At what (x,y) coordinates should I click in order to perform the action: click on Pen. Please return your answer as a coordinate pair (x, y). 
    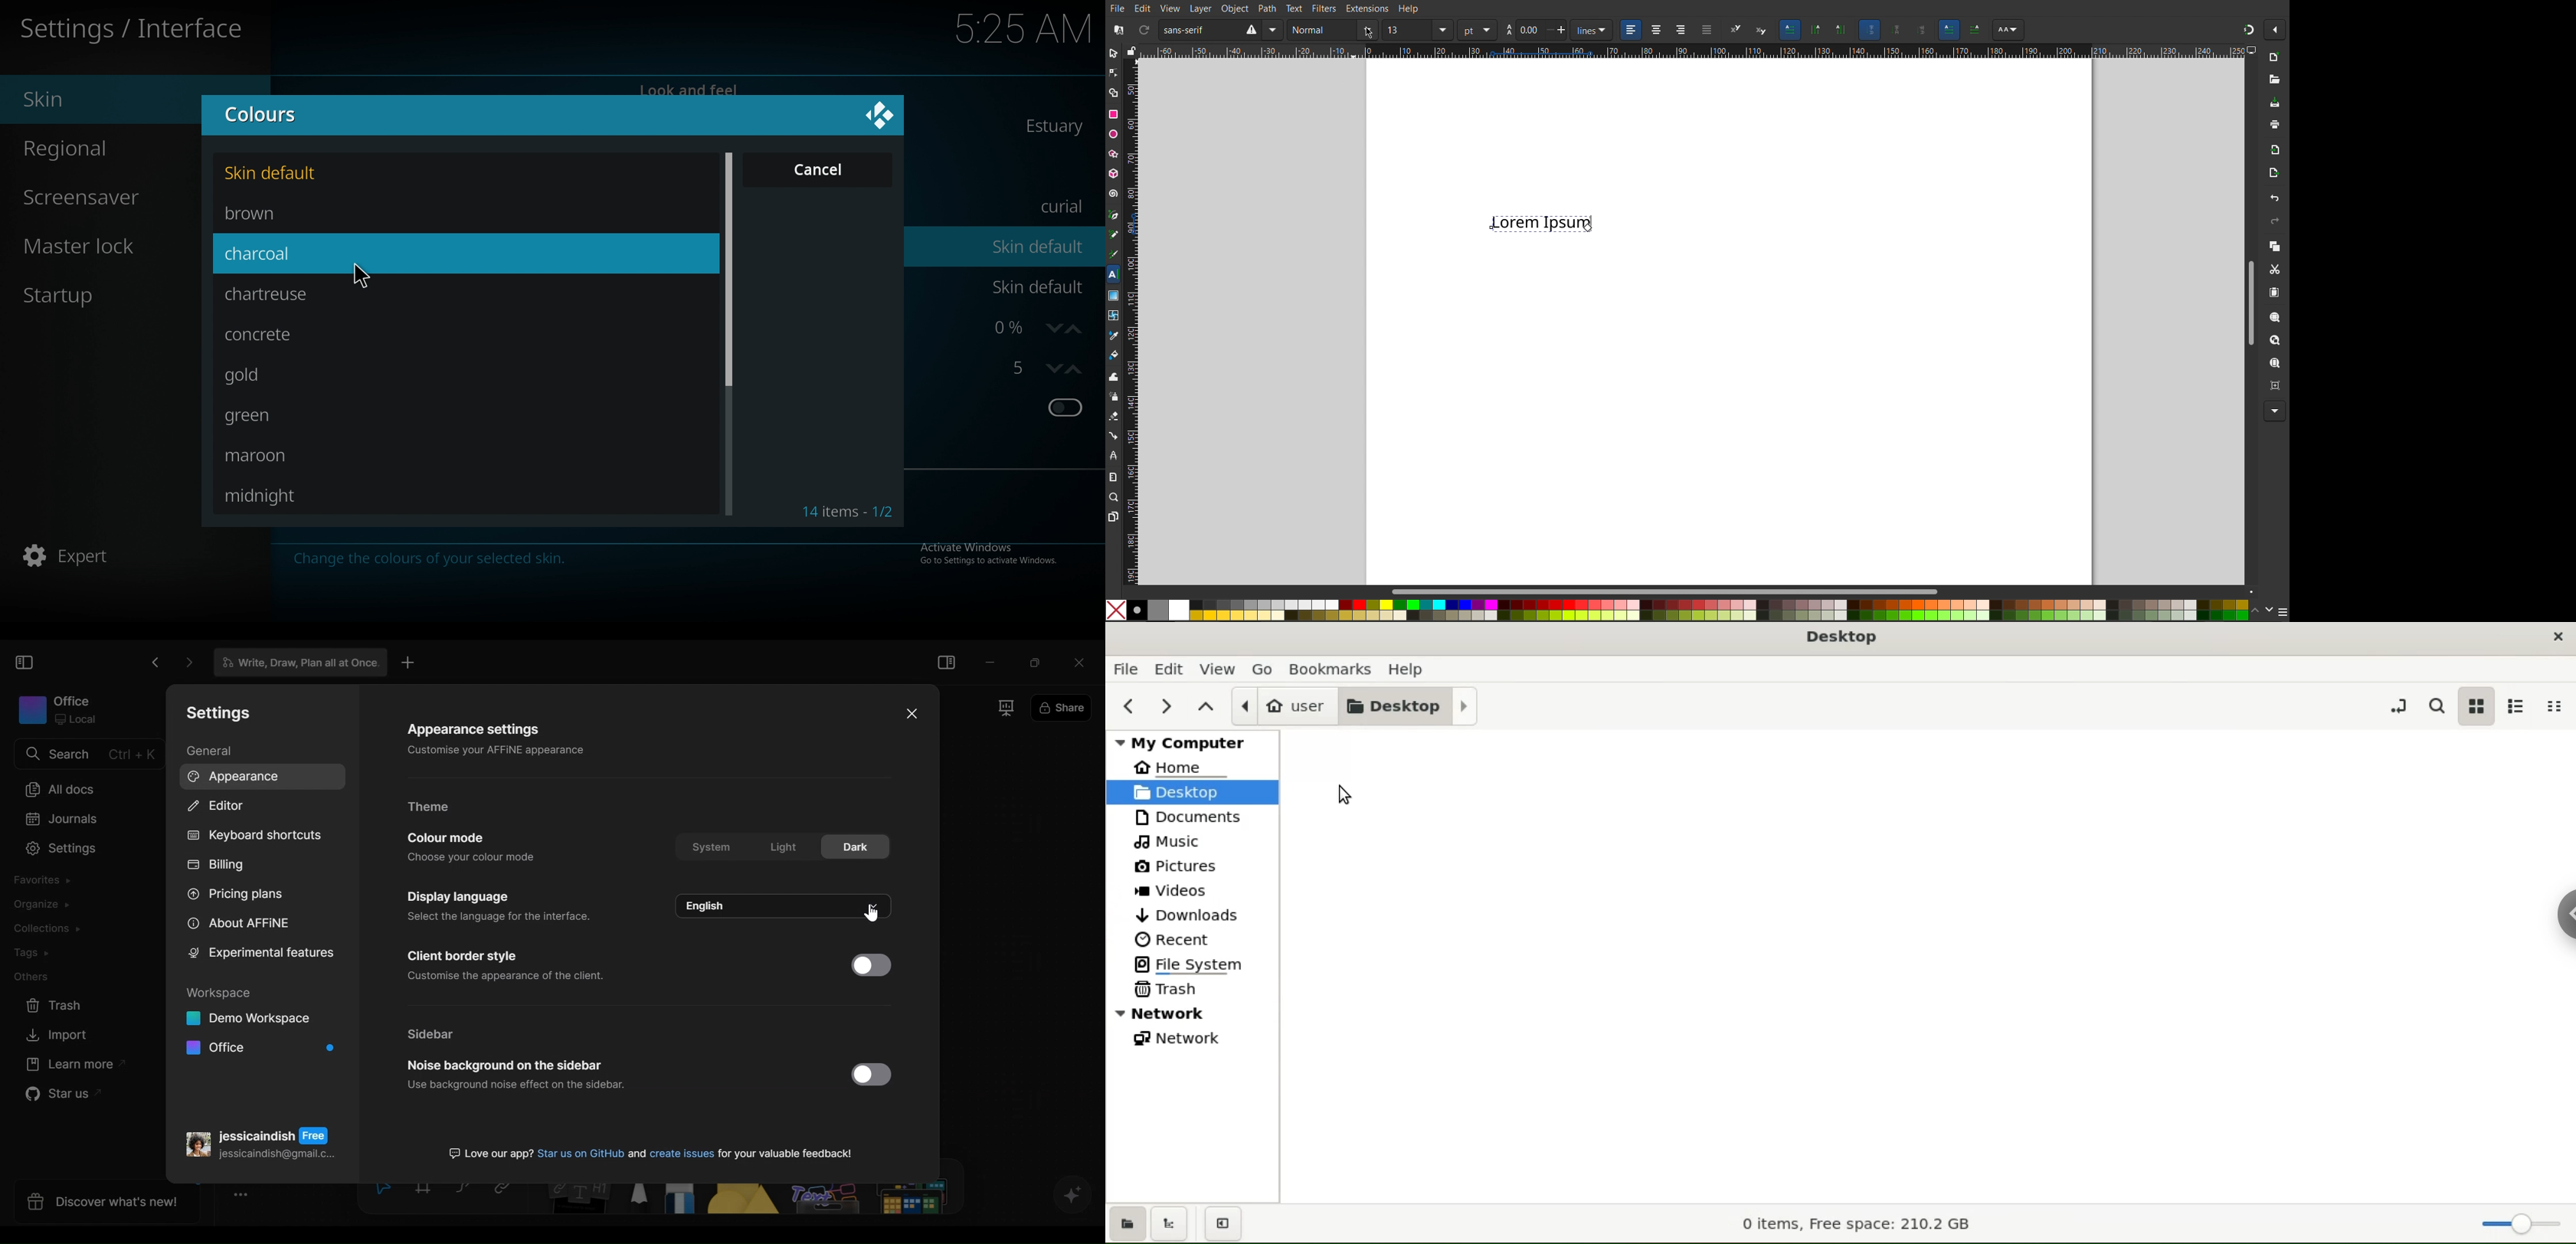
    Looking at the image, I should click on (640, 1200).